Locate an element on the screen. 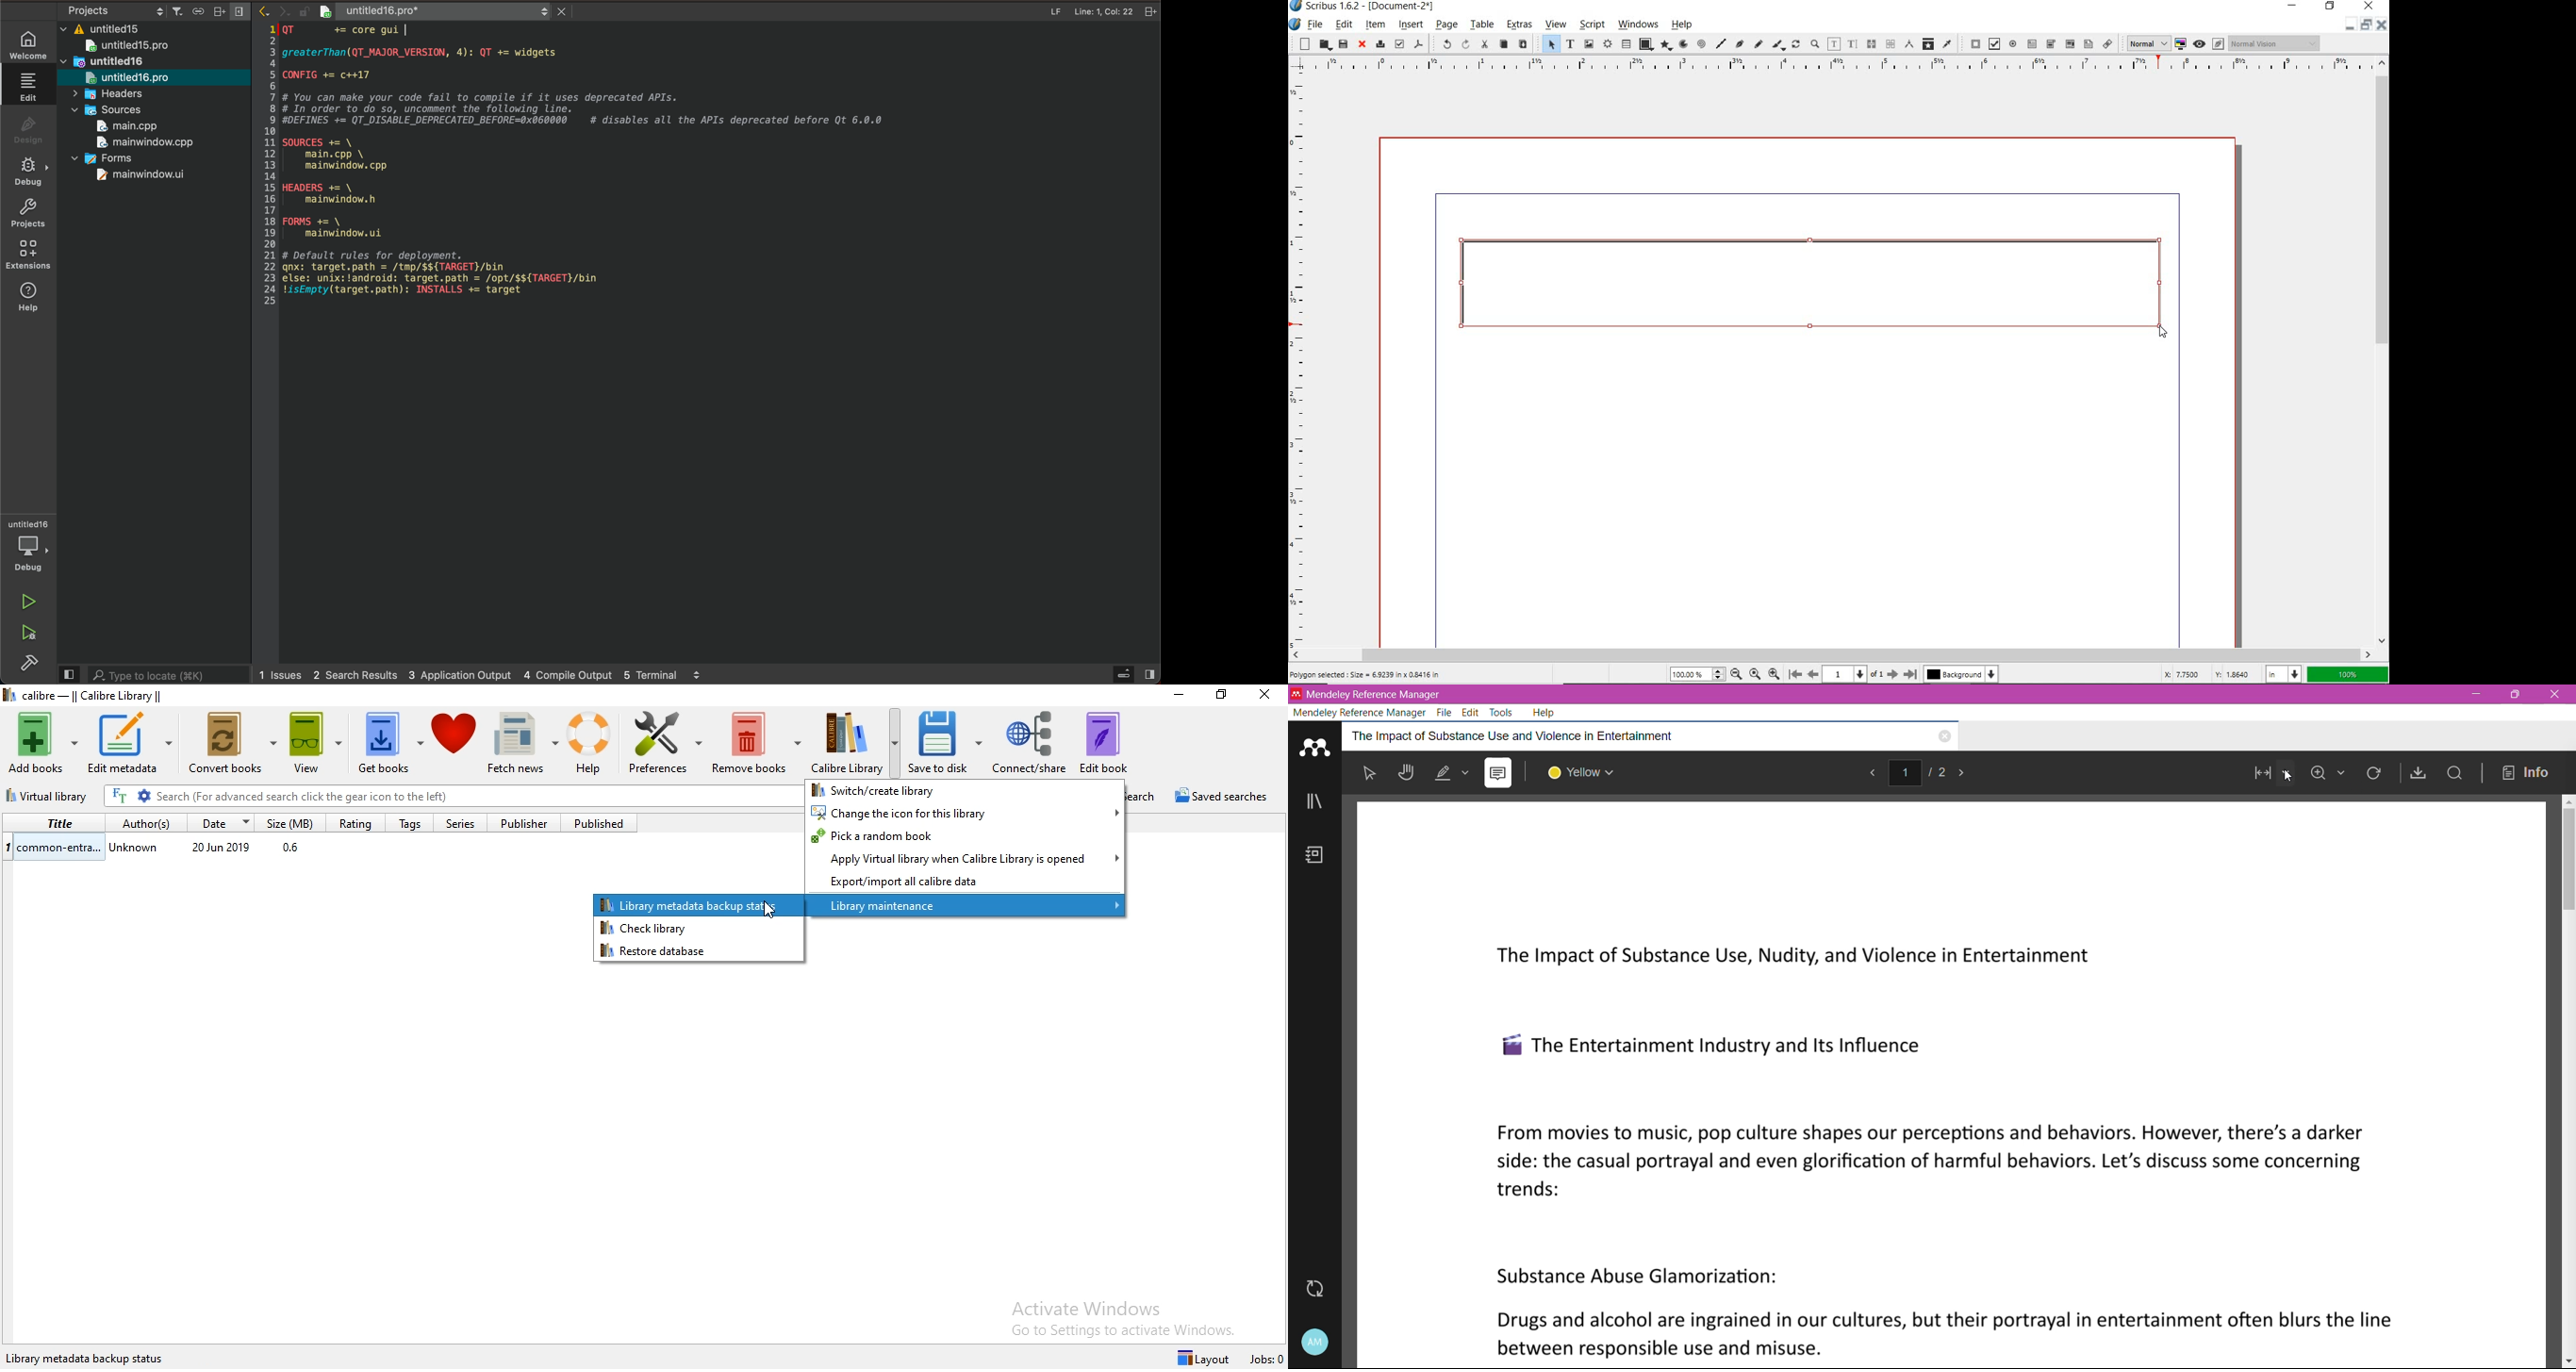 Image resolution: width=2576 pixels, height=1372 pixels. Calibre Library is located at coordinates (856, 741).